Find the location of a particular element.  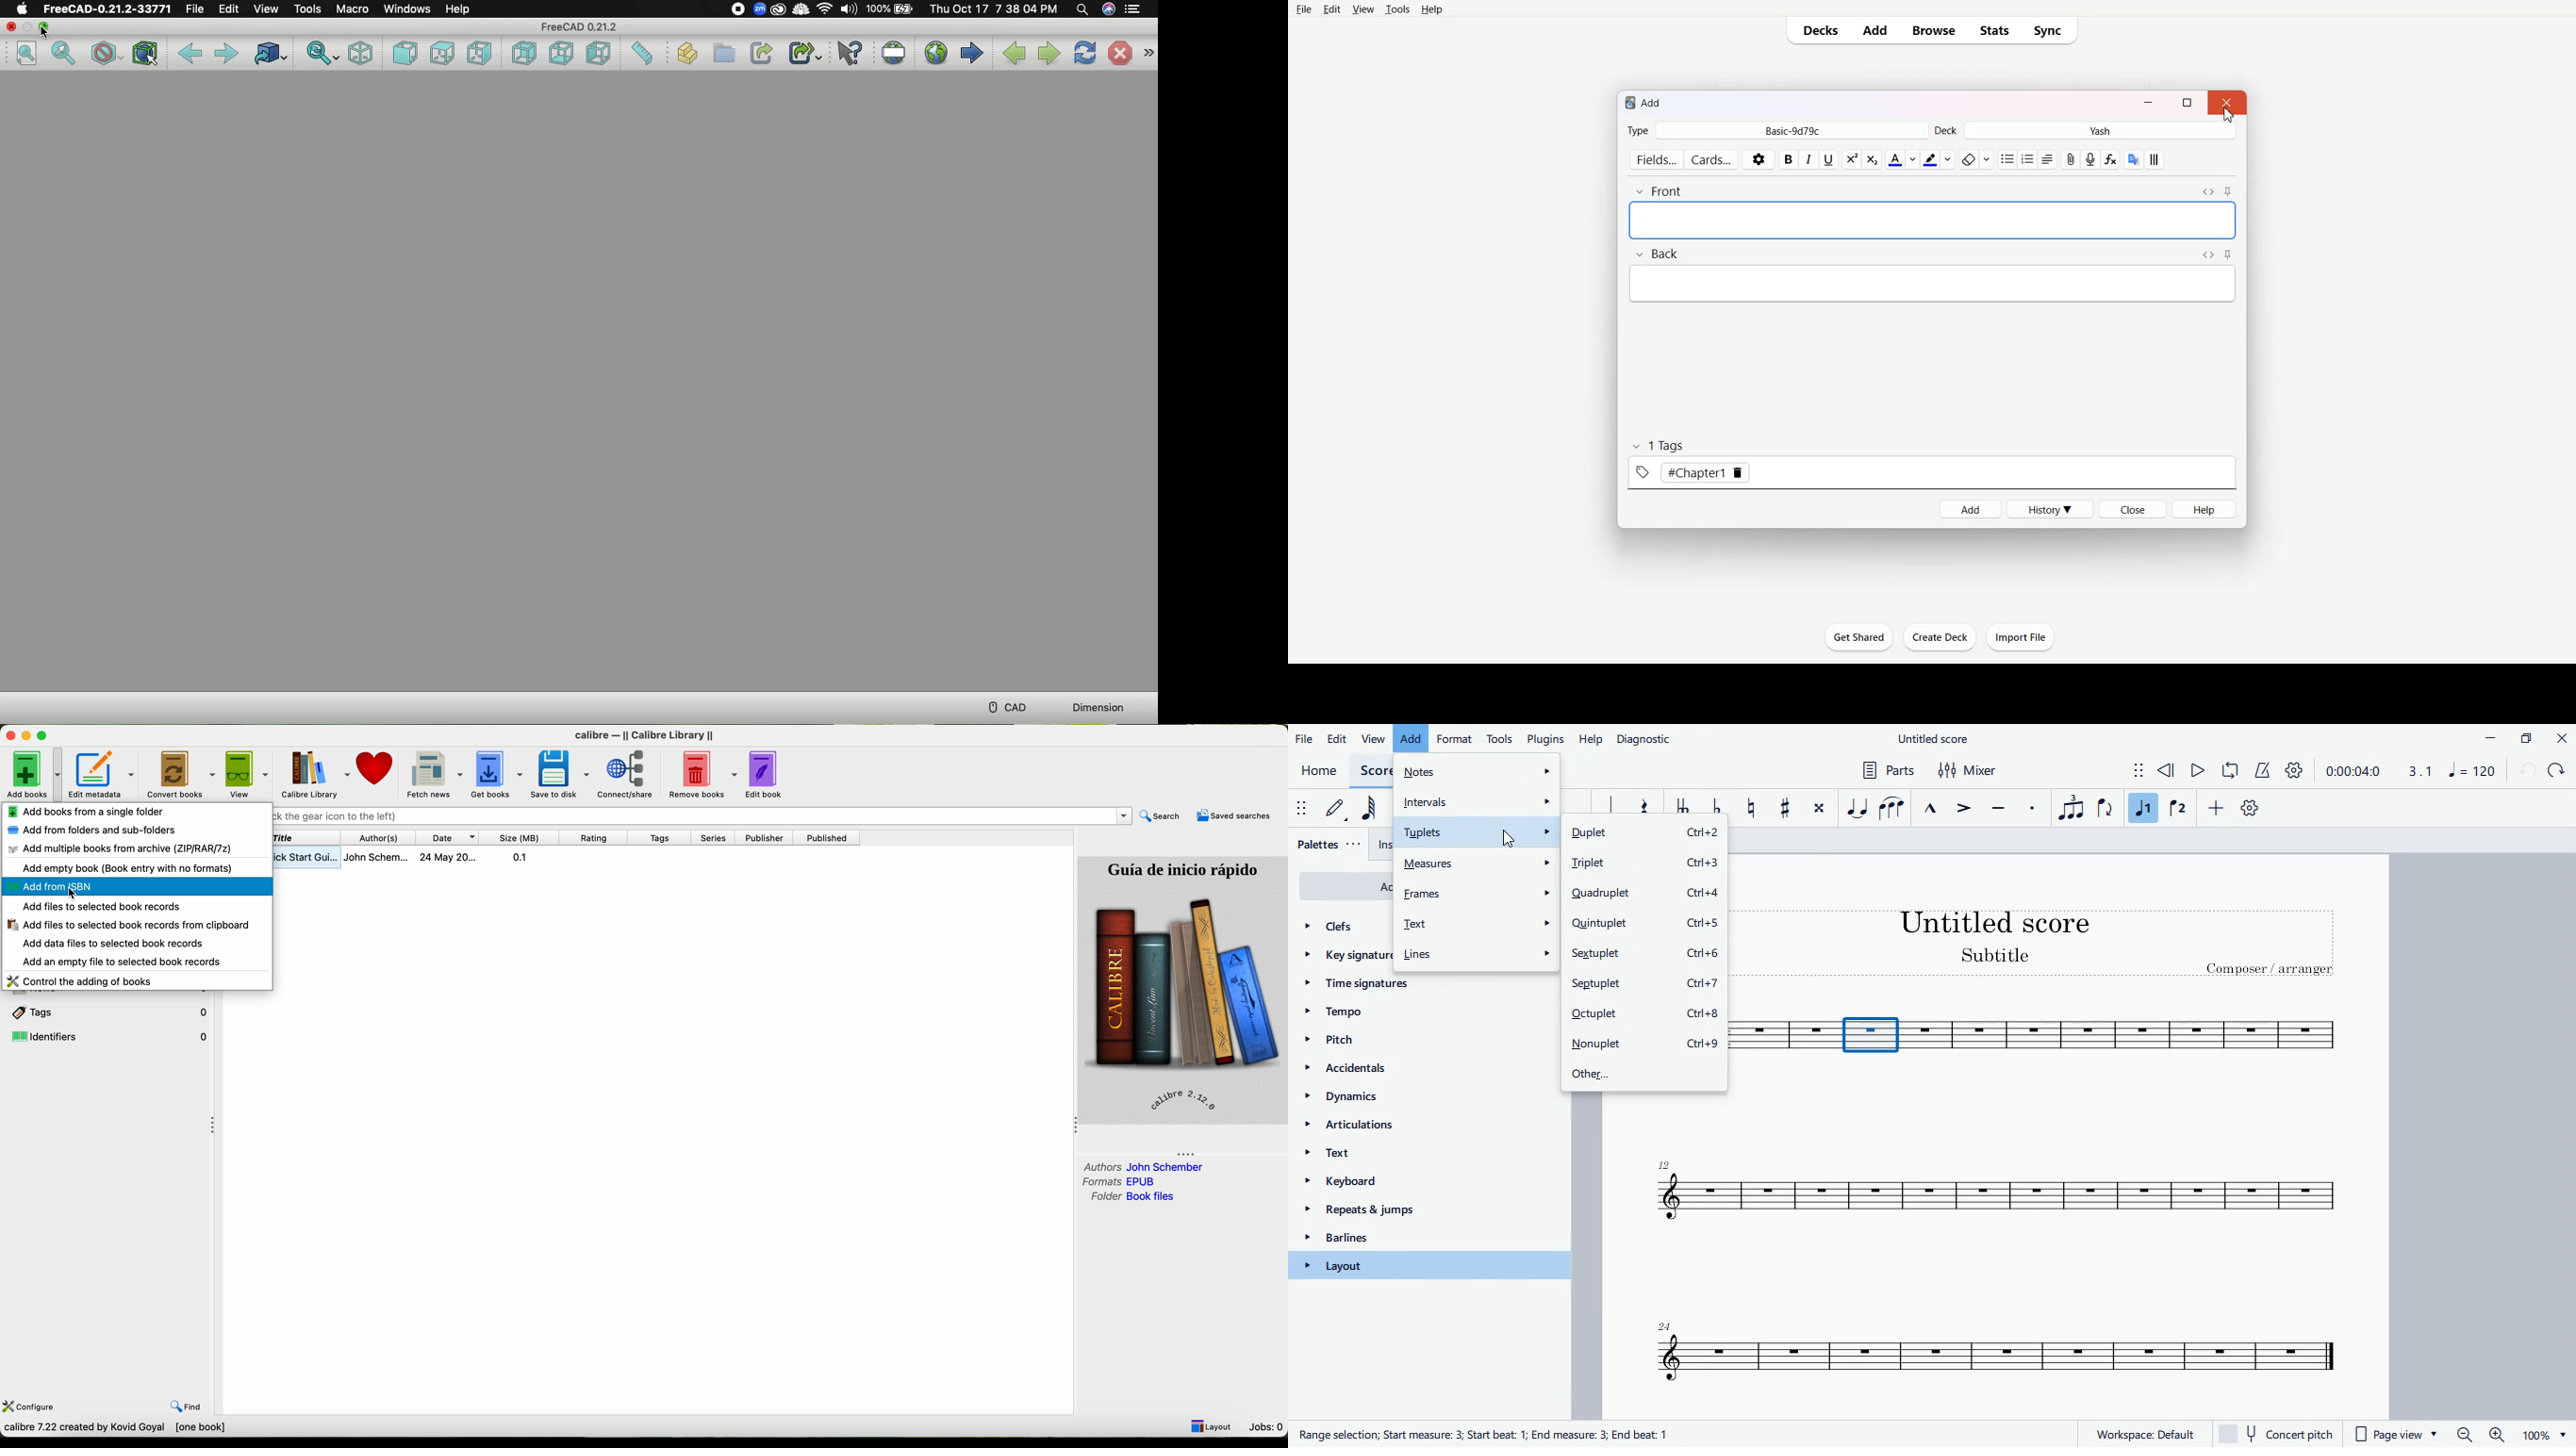

Internet is located at coordinates (826, 9).